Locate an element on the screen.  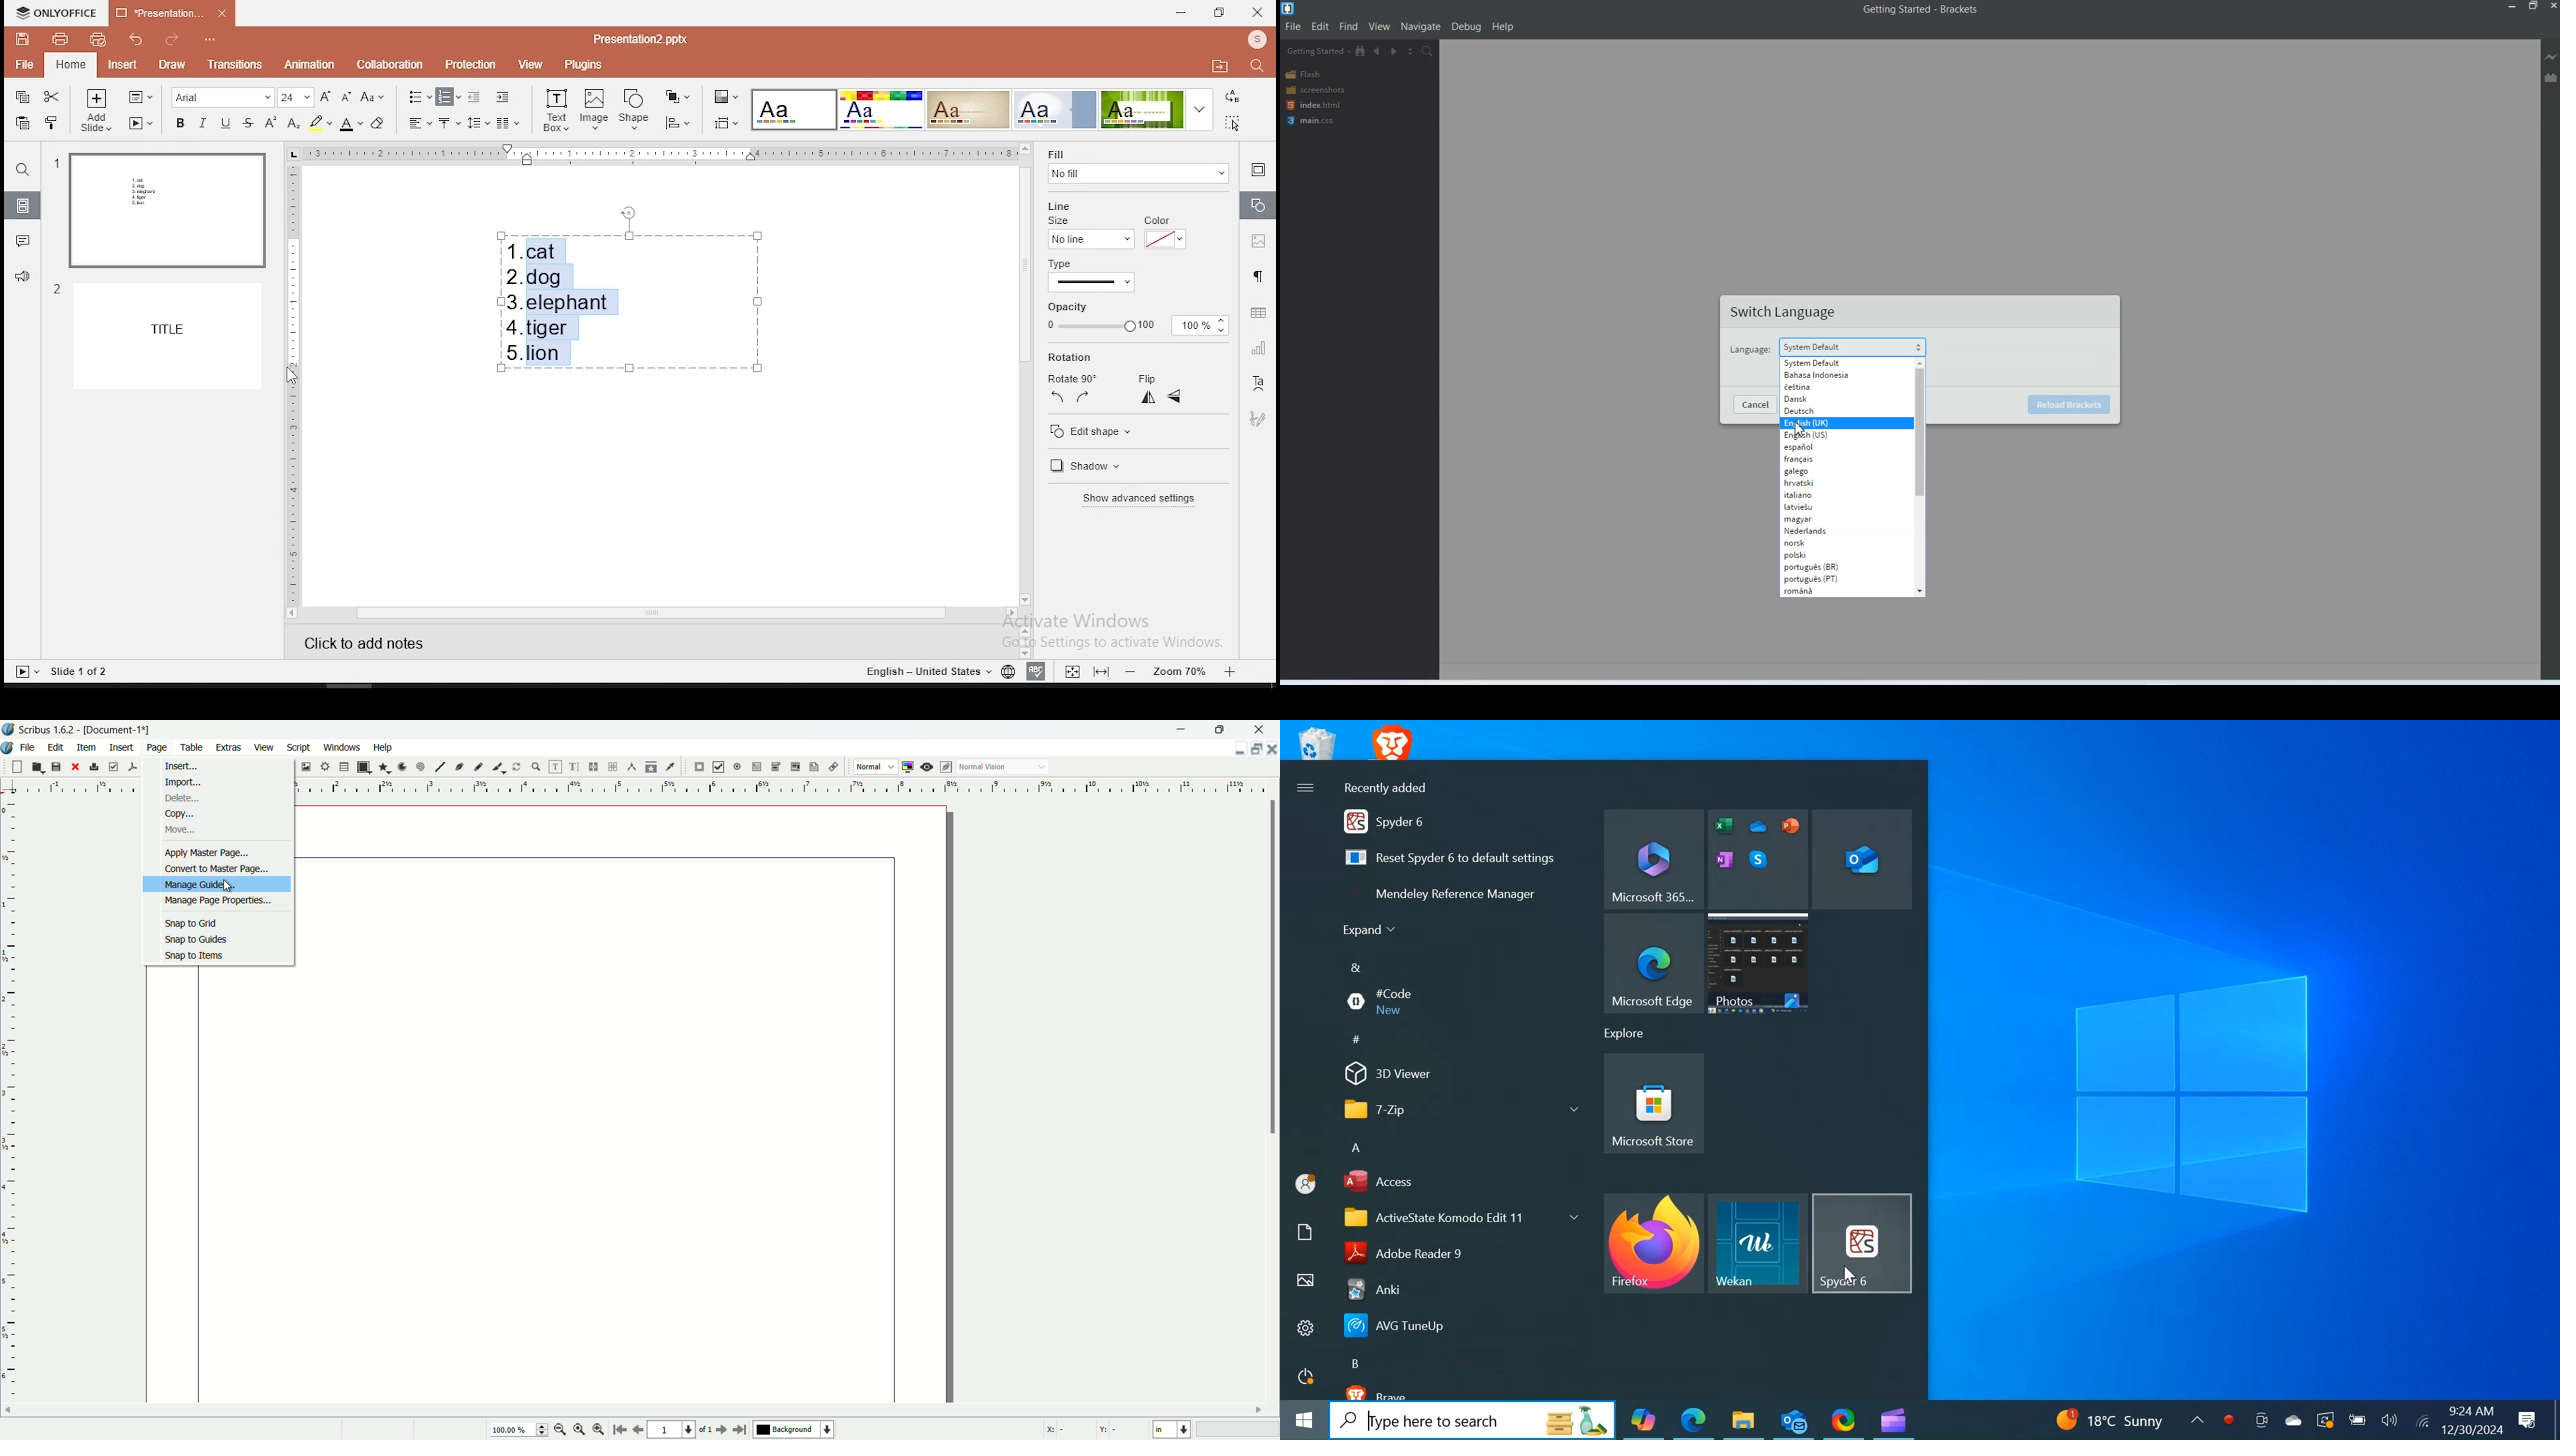
Power is located at coordinates (1307, 1377).